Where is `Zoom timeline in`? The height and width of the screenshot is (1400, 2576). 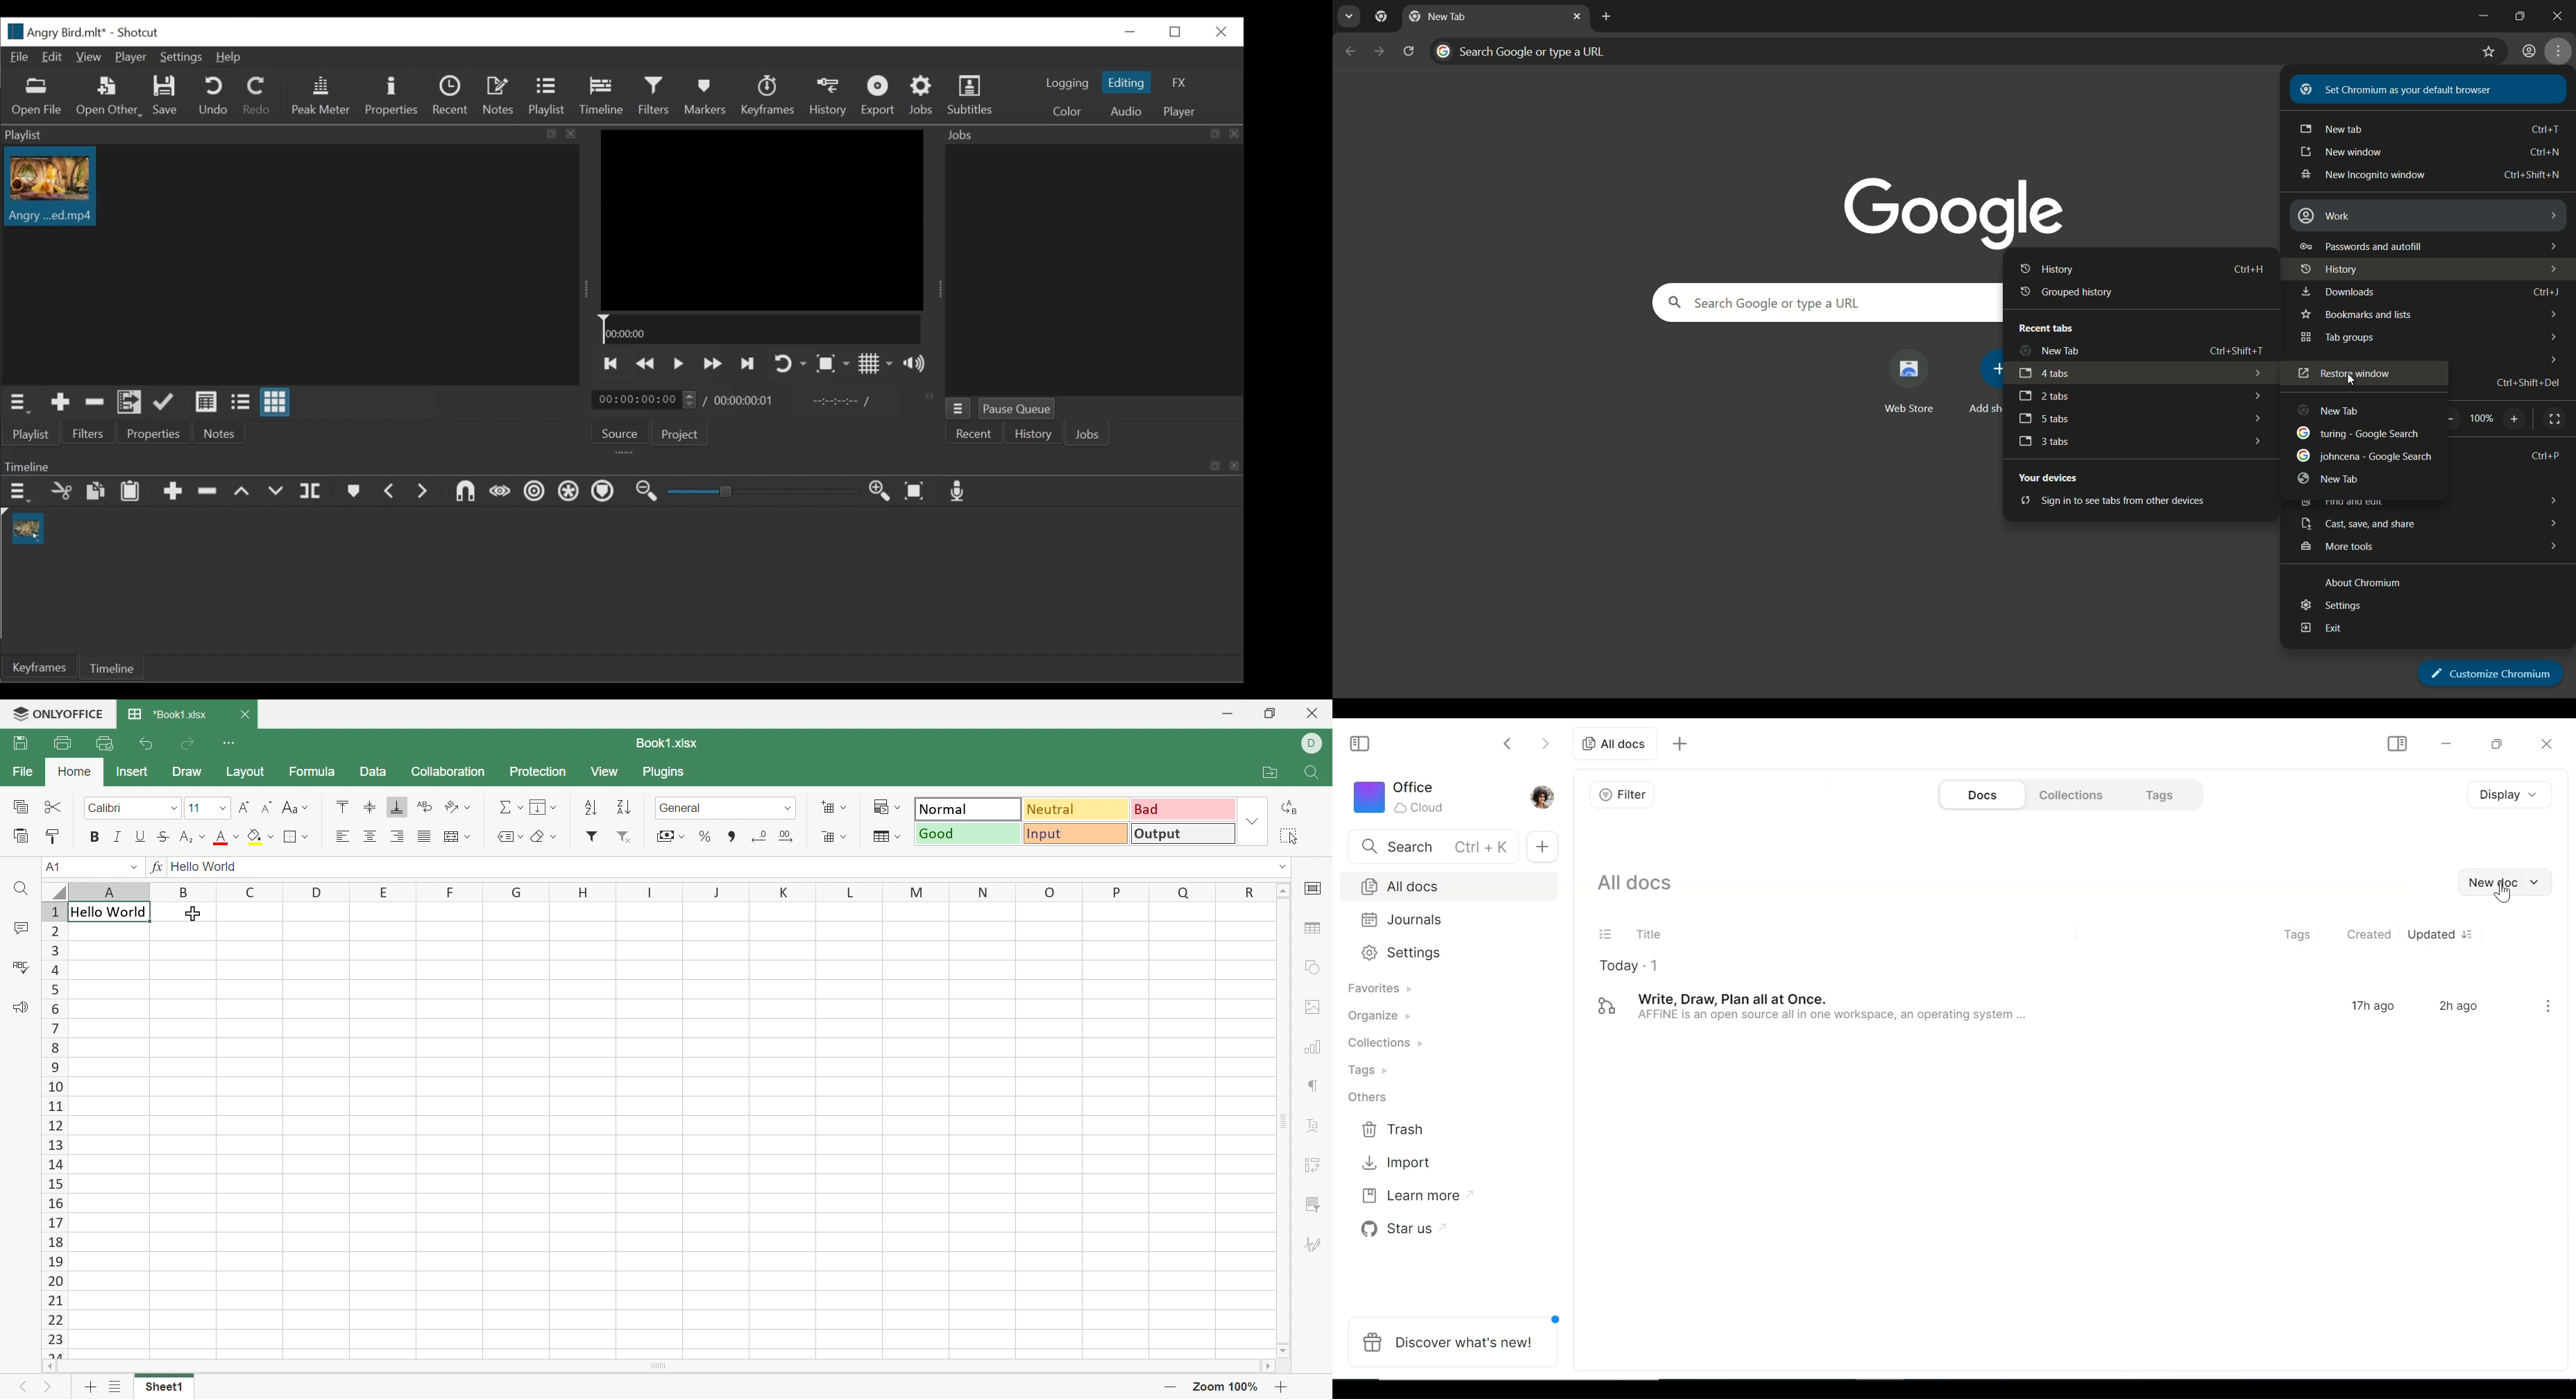 Zoom timeline in is located at coordinates (876, 489).